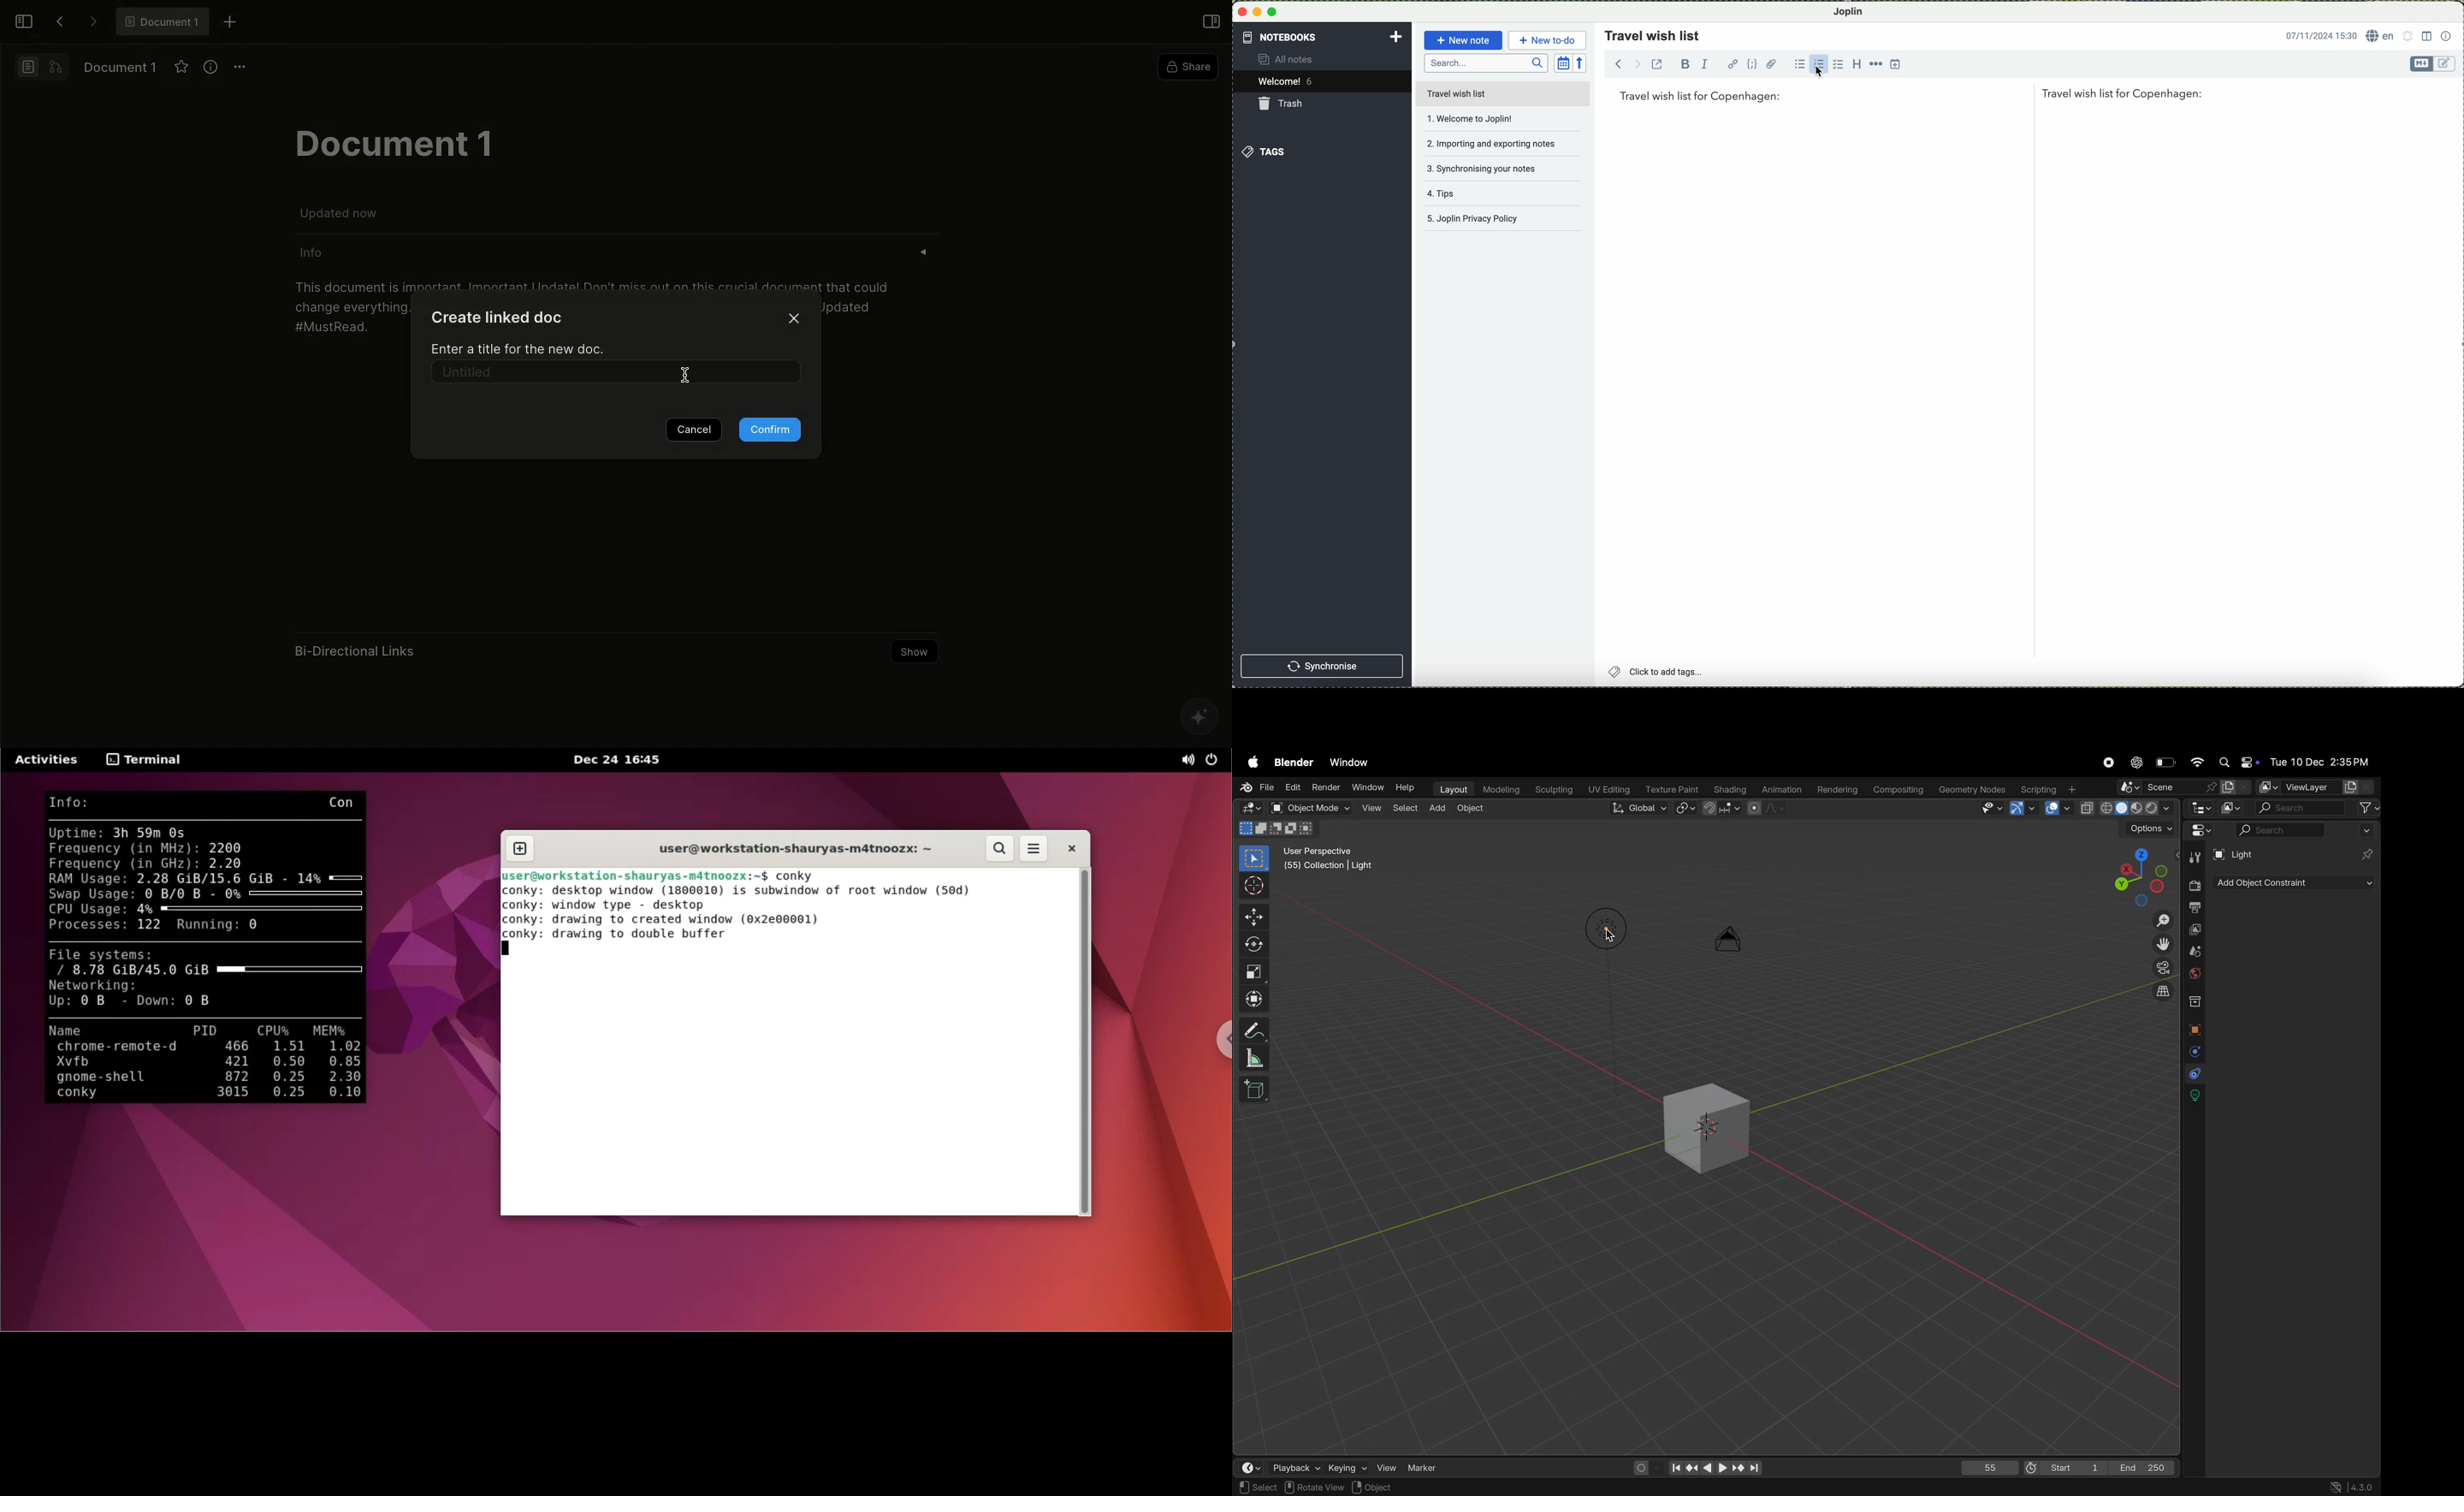 This screenshot has height=1512, width=2464. Describe the element at coordinates (1490, 143) in the screenshot. I see `importing and exporting notes` at that location.